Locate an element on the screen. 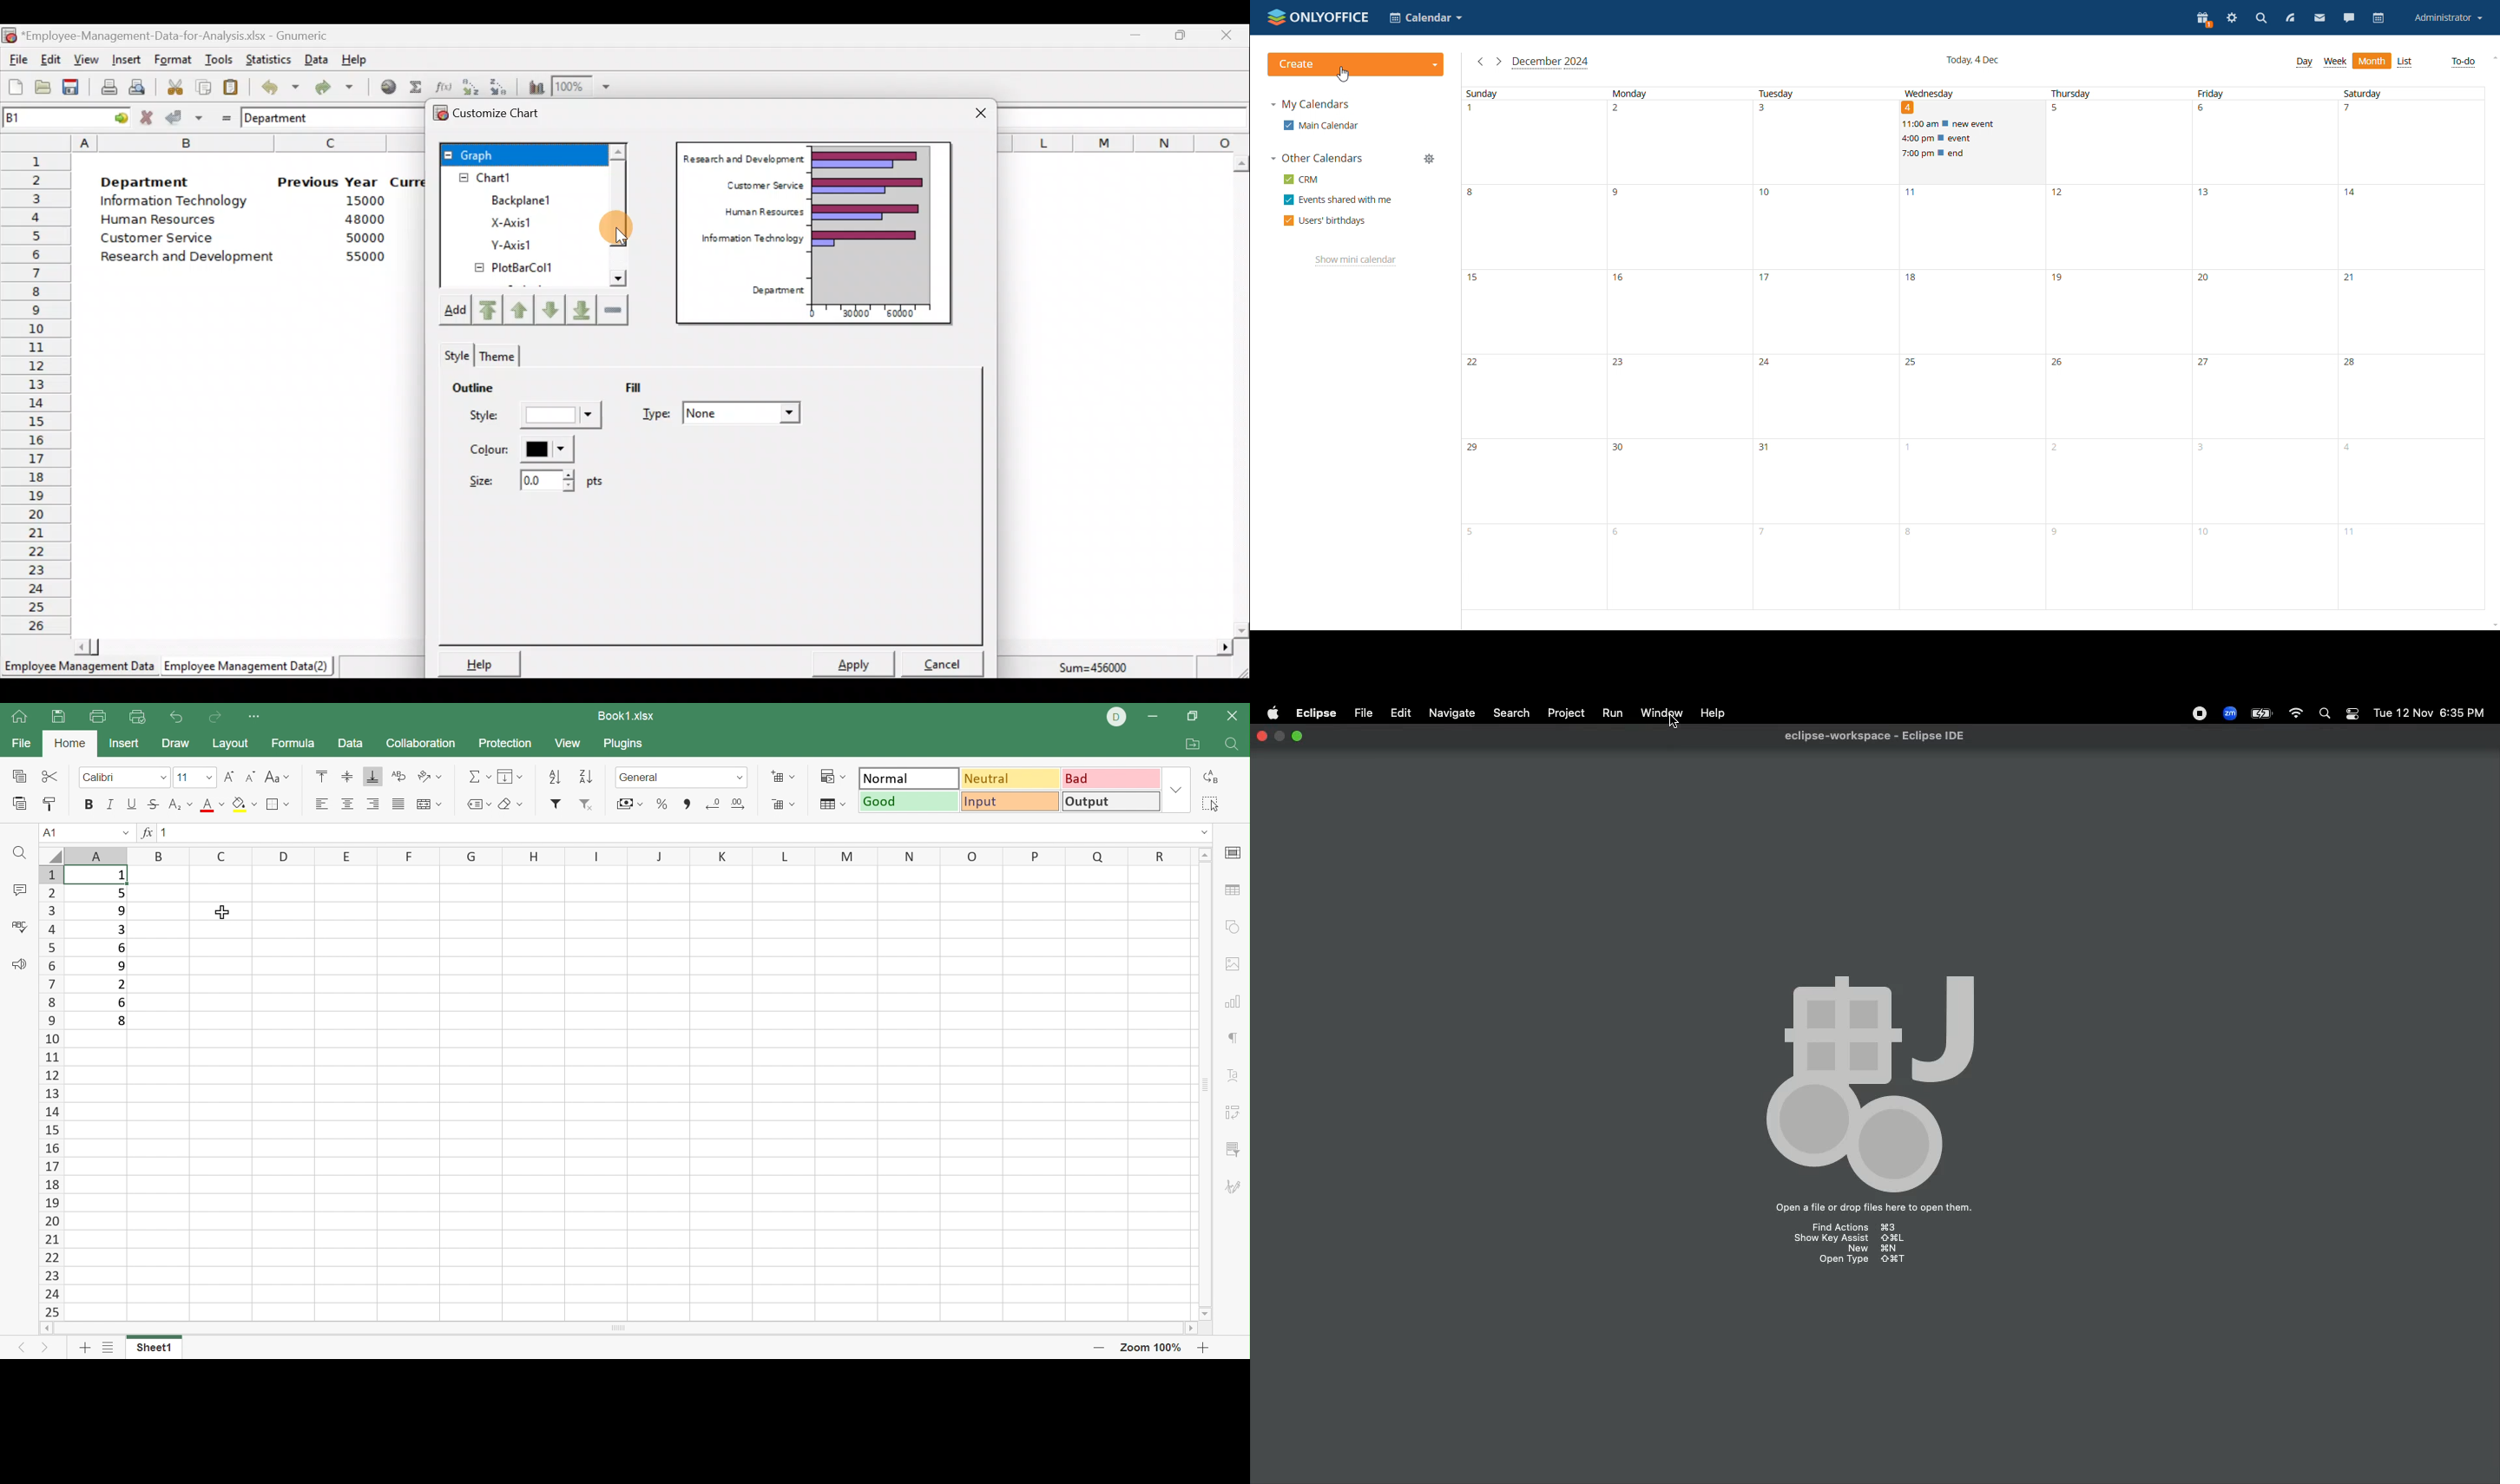 This screenshot has width=2520, height=1484. Find is located at coordinates (22, 855).